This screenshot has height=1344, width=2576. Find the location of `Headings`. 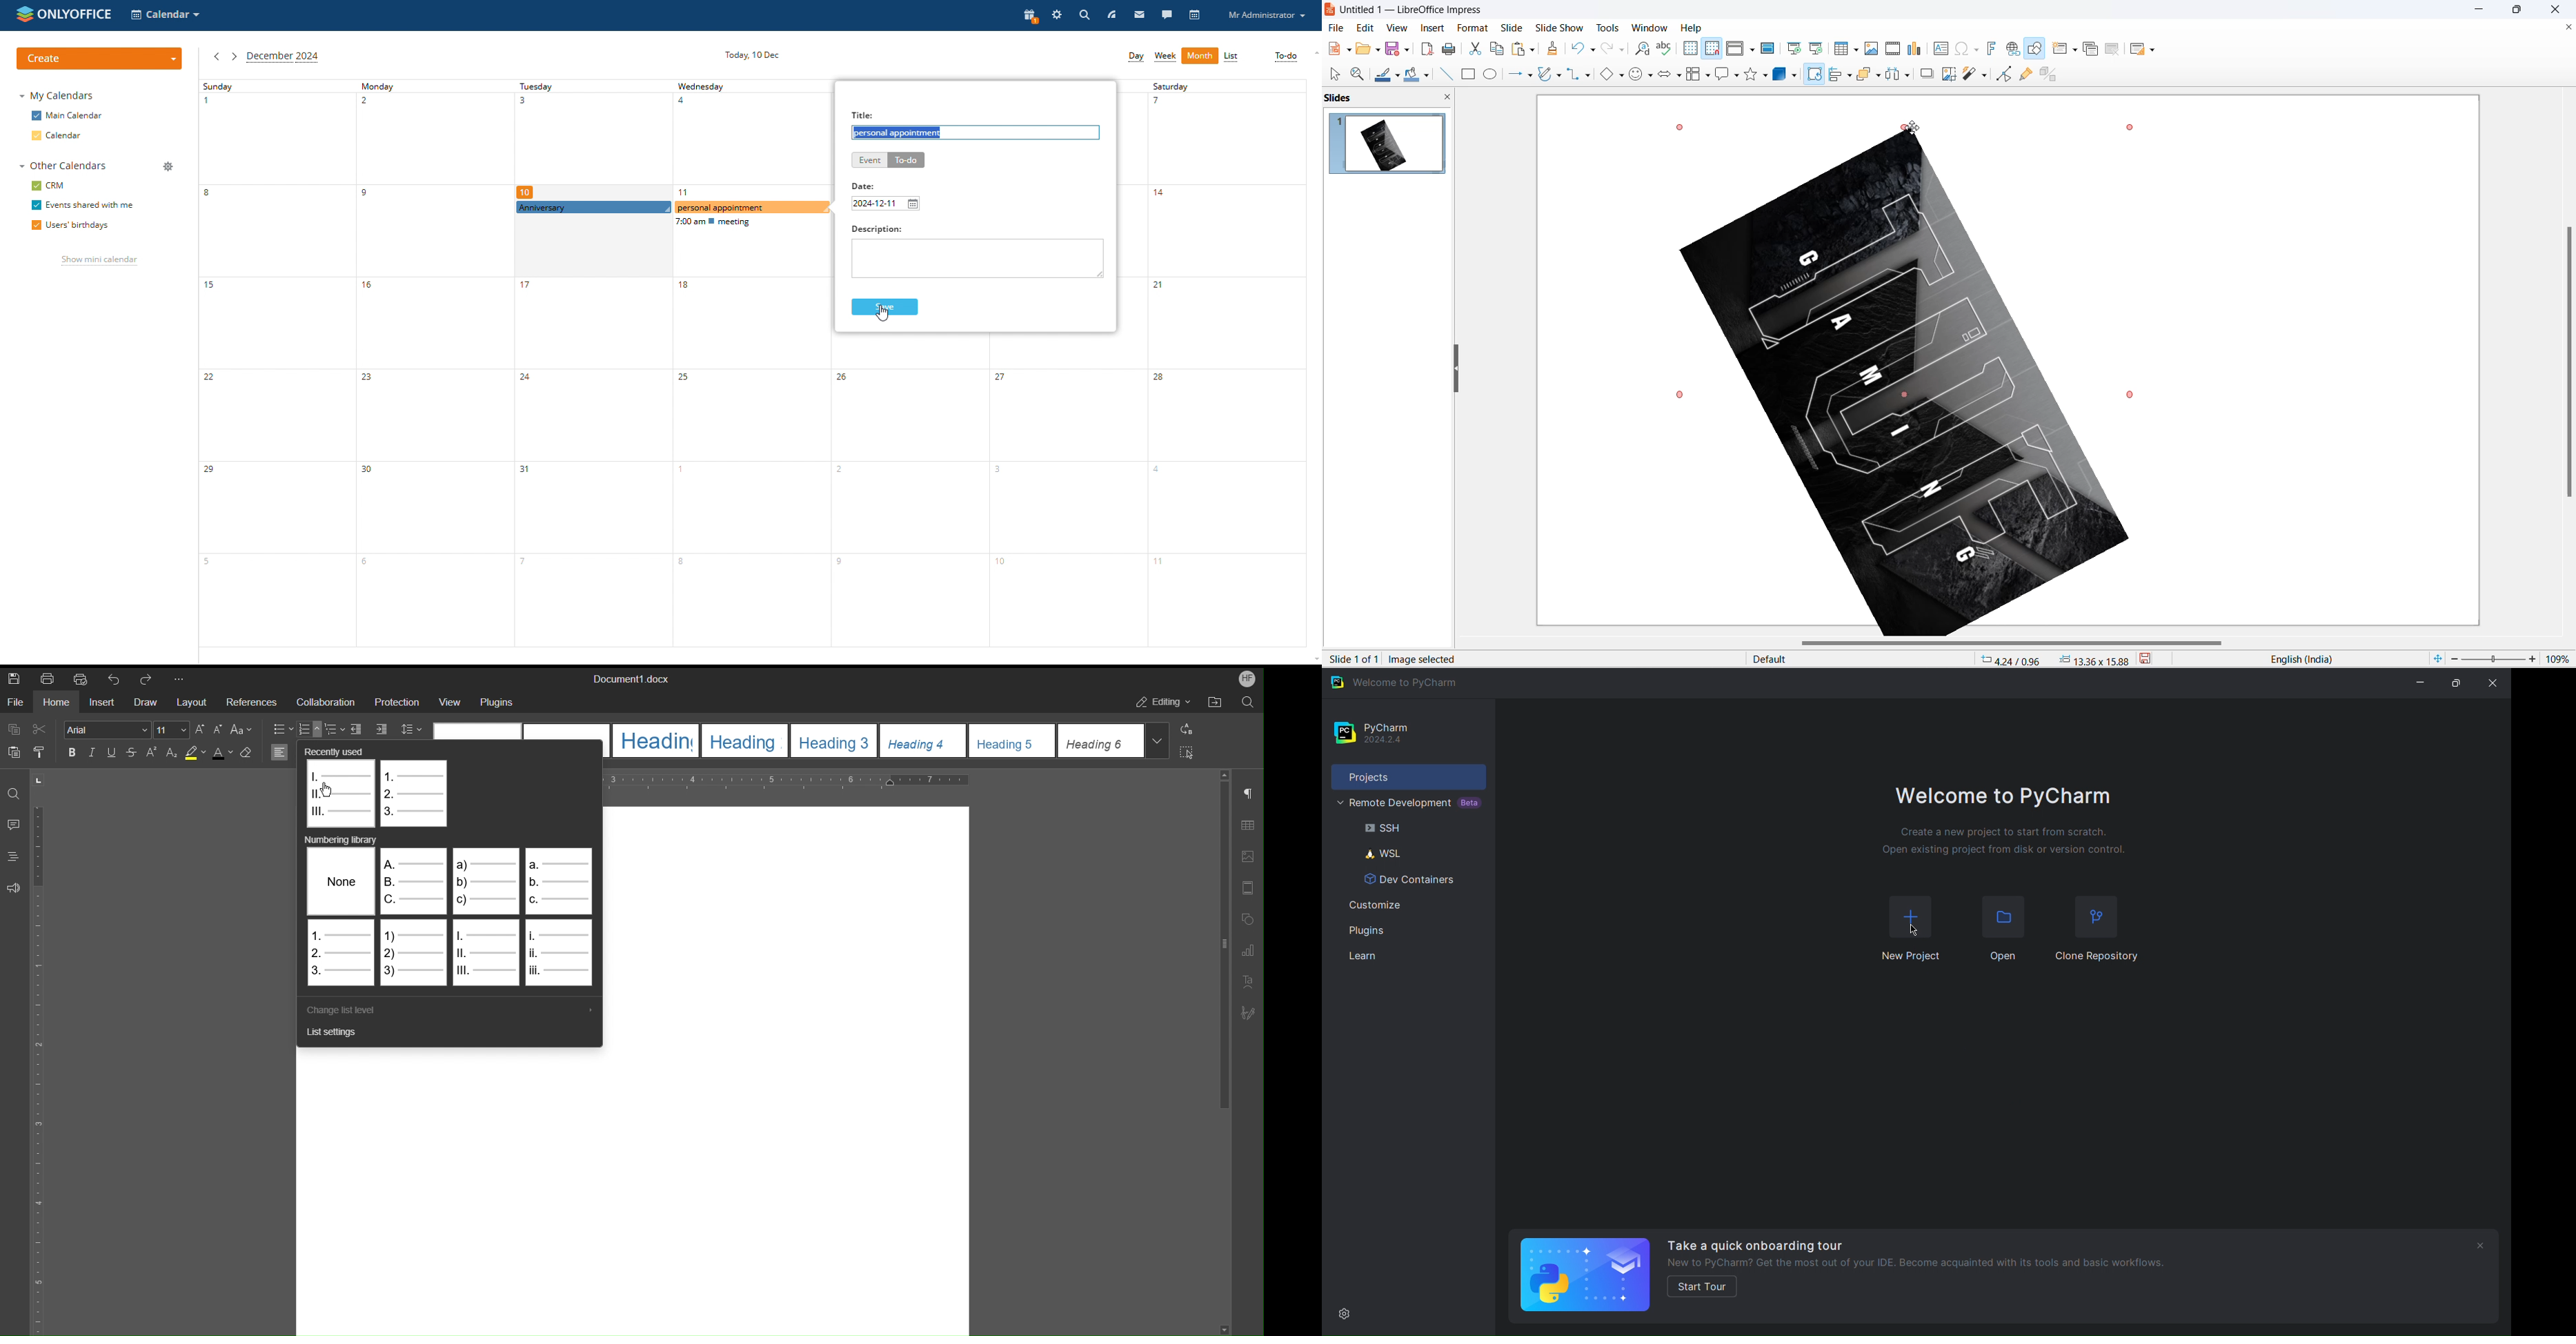

Headings is located at coordinates (15, 856).